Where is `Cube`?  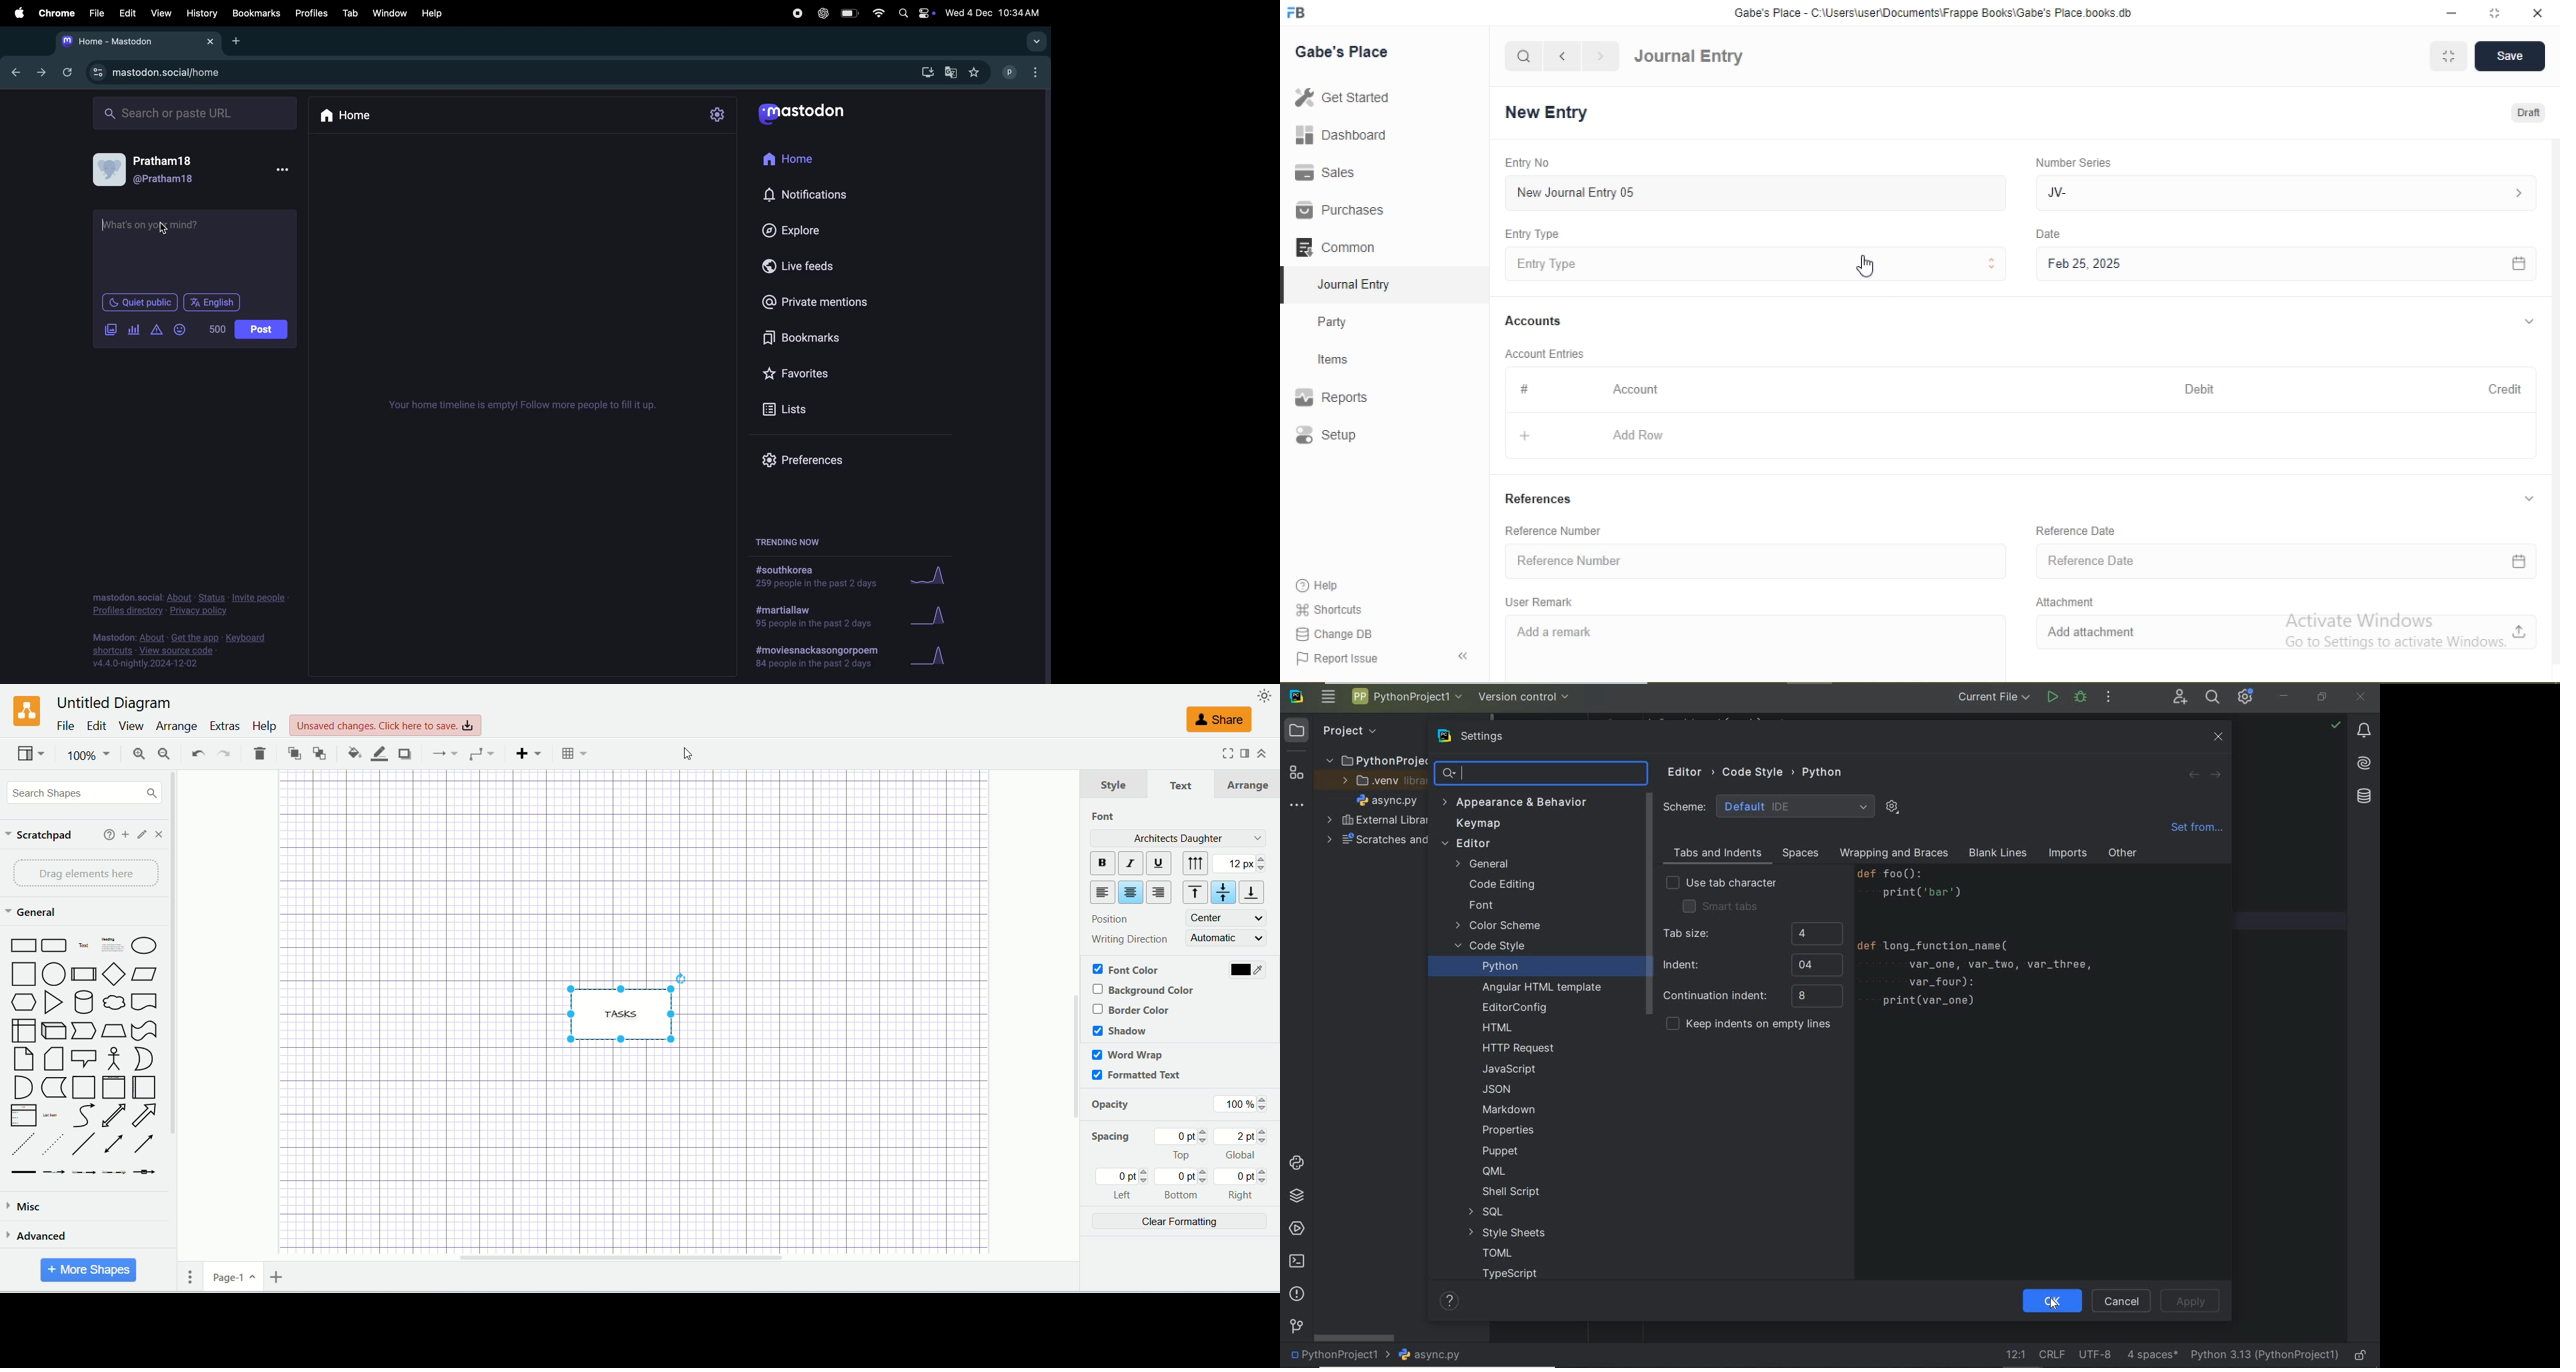
Cube is located at coordinates (53, 1031).